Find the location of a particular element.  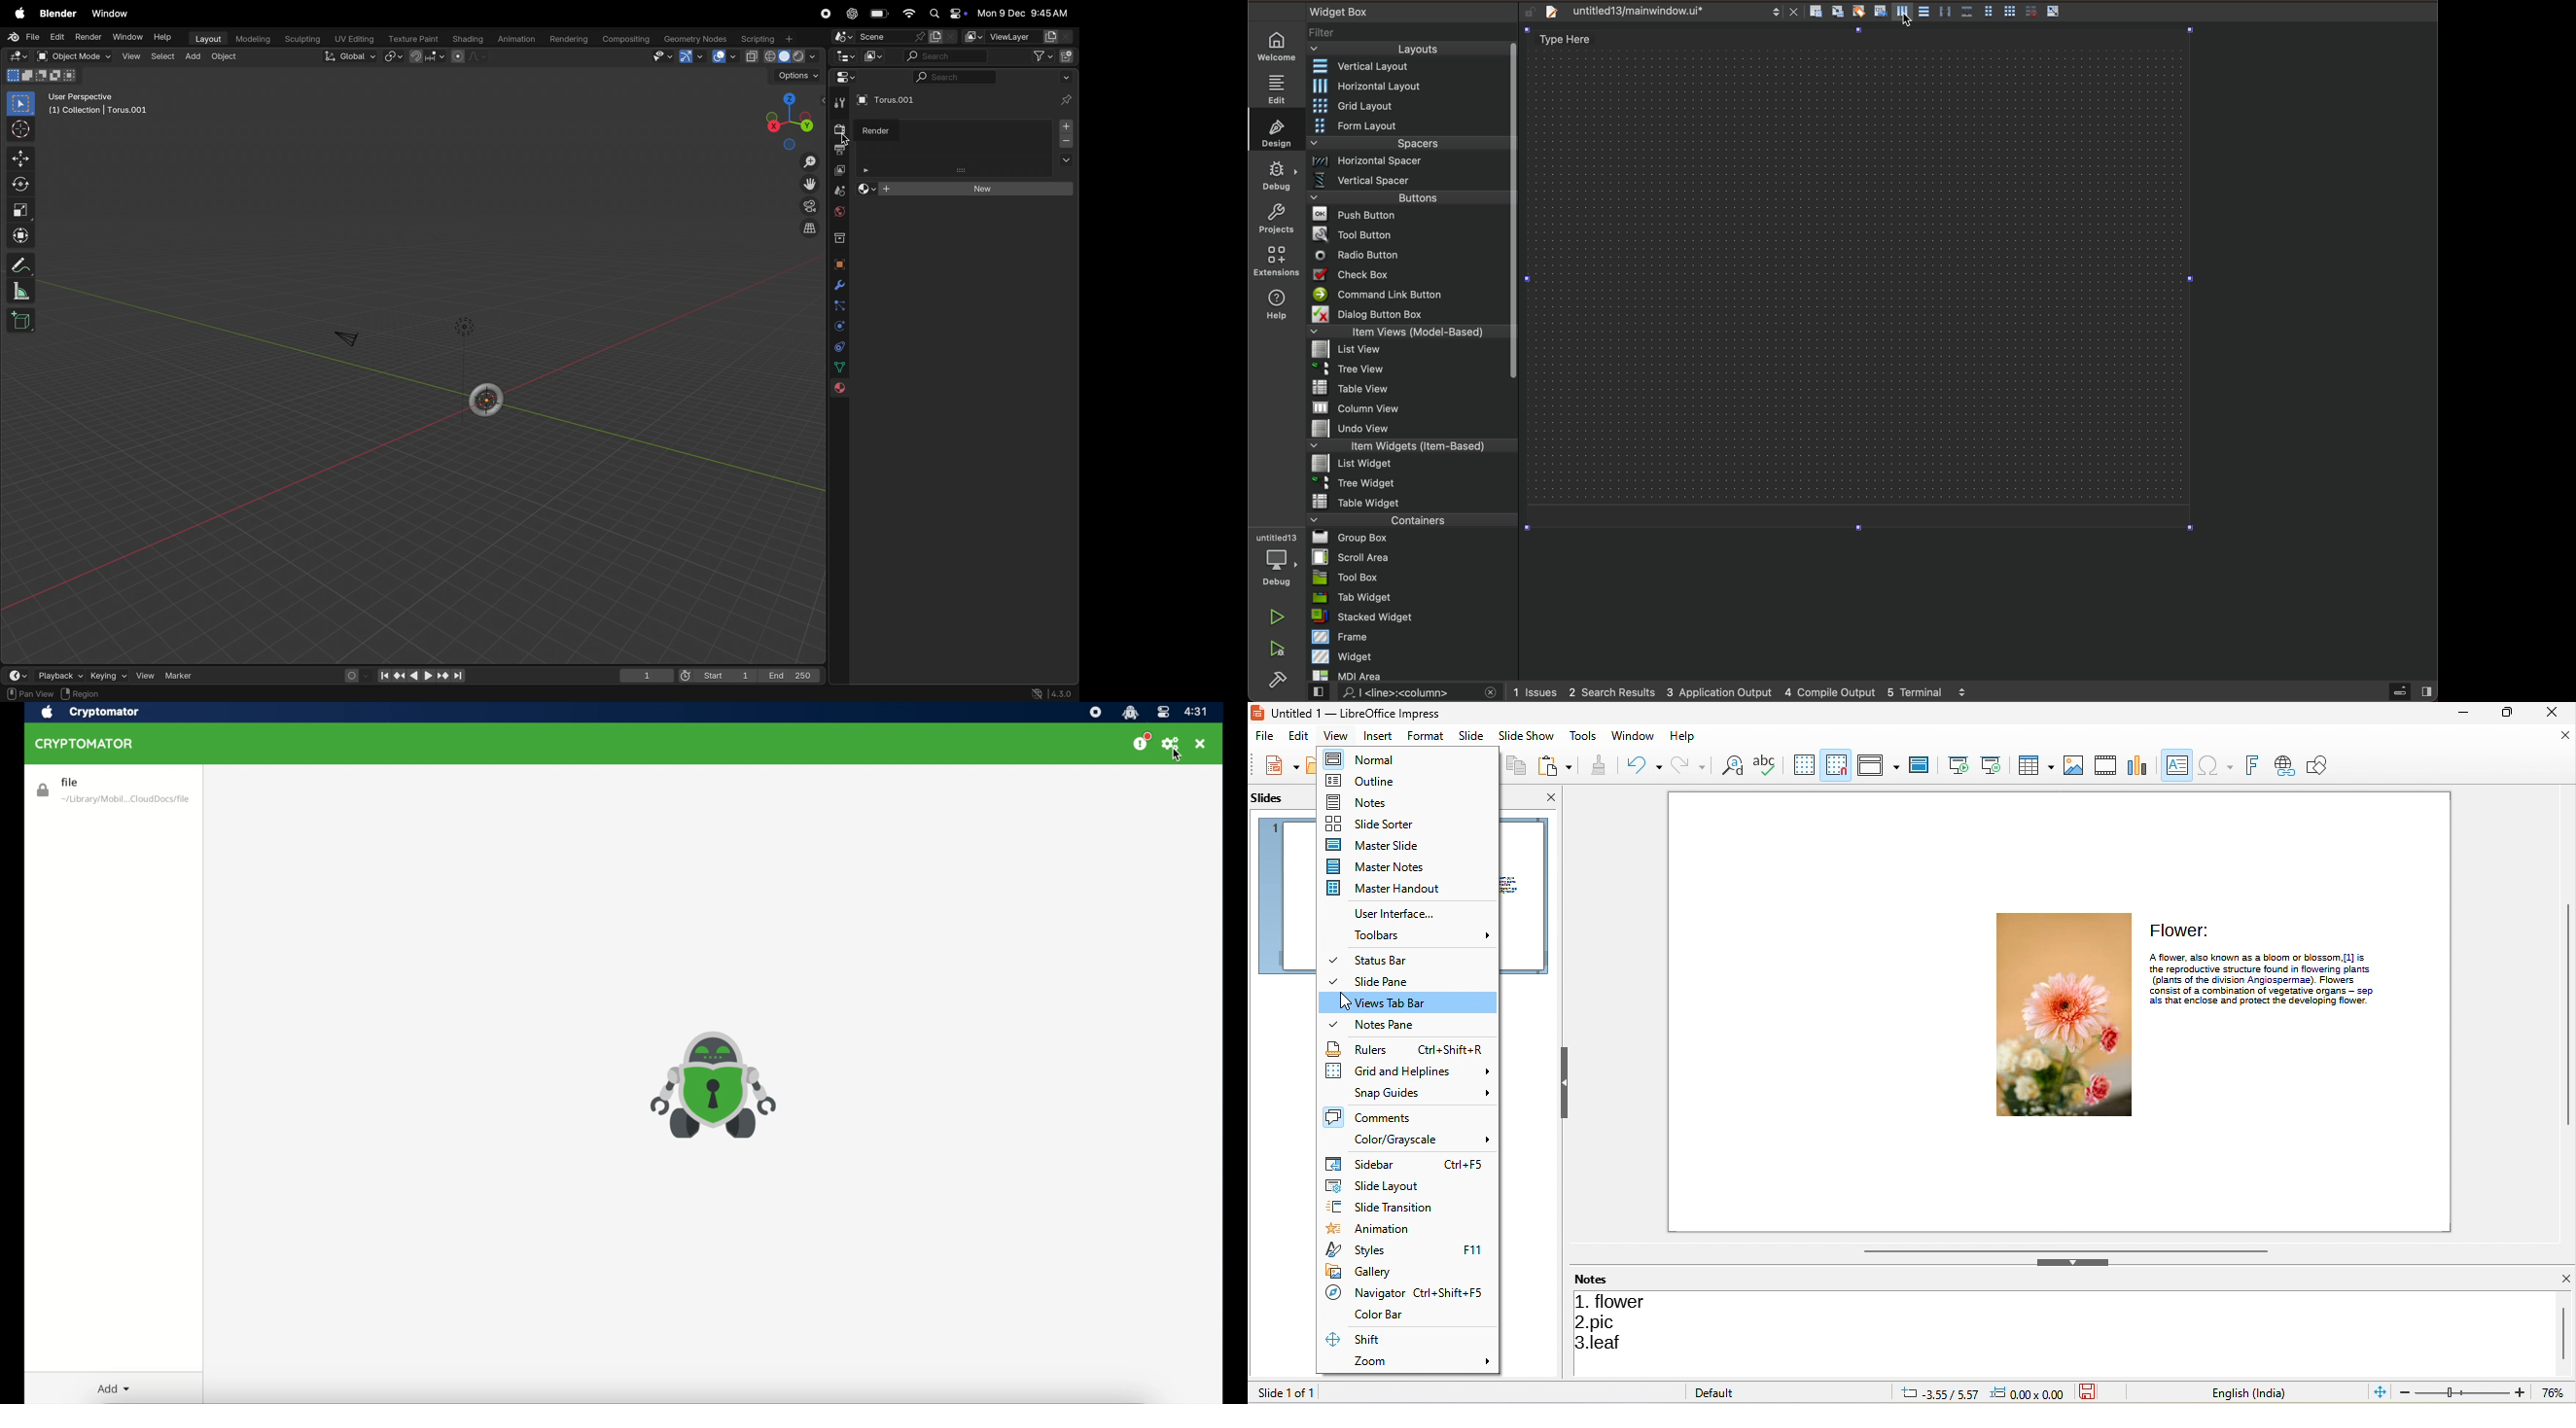

editor type is located at coordinates (840, 79).